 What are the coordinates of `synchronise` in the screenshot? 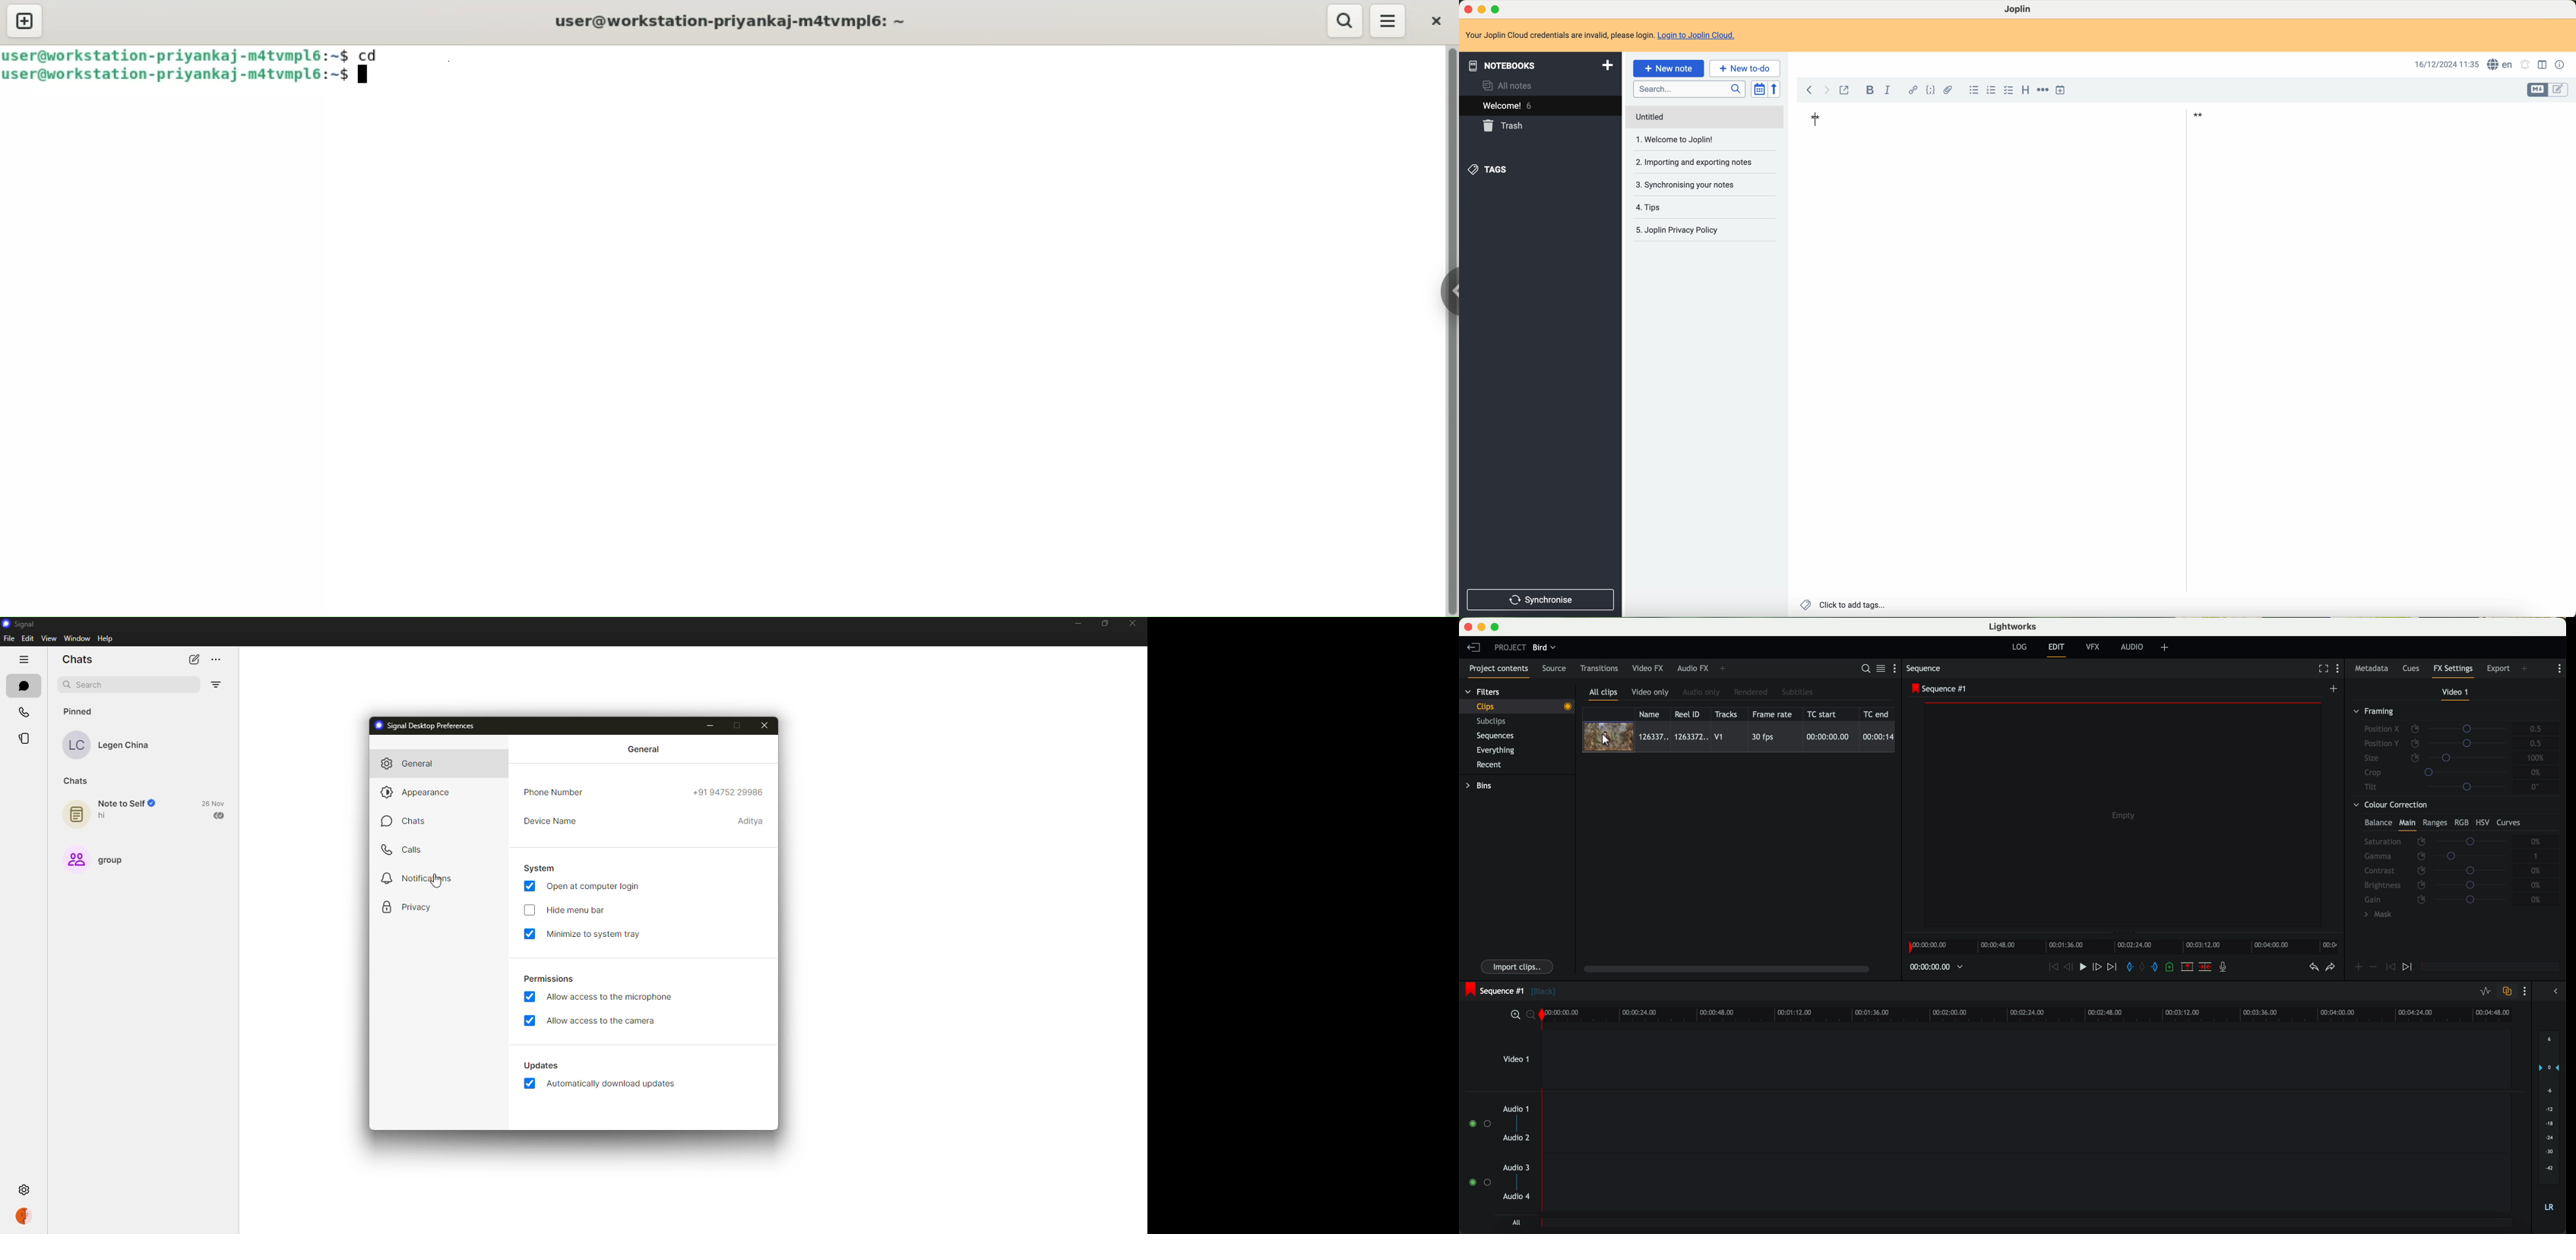 It's located at (1542, 599).